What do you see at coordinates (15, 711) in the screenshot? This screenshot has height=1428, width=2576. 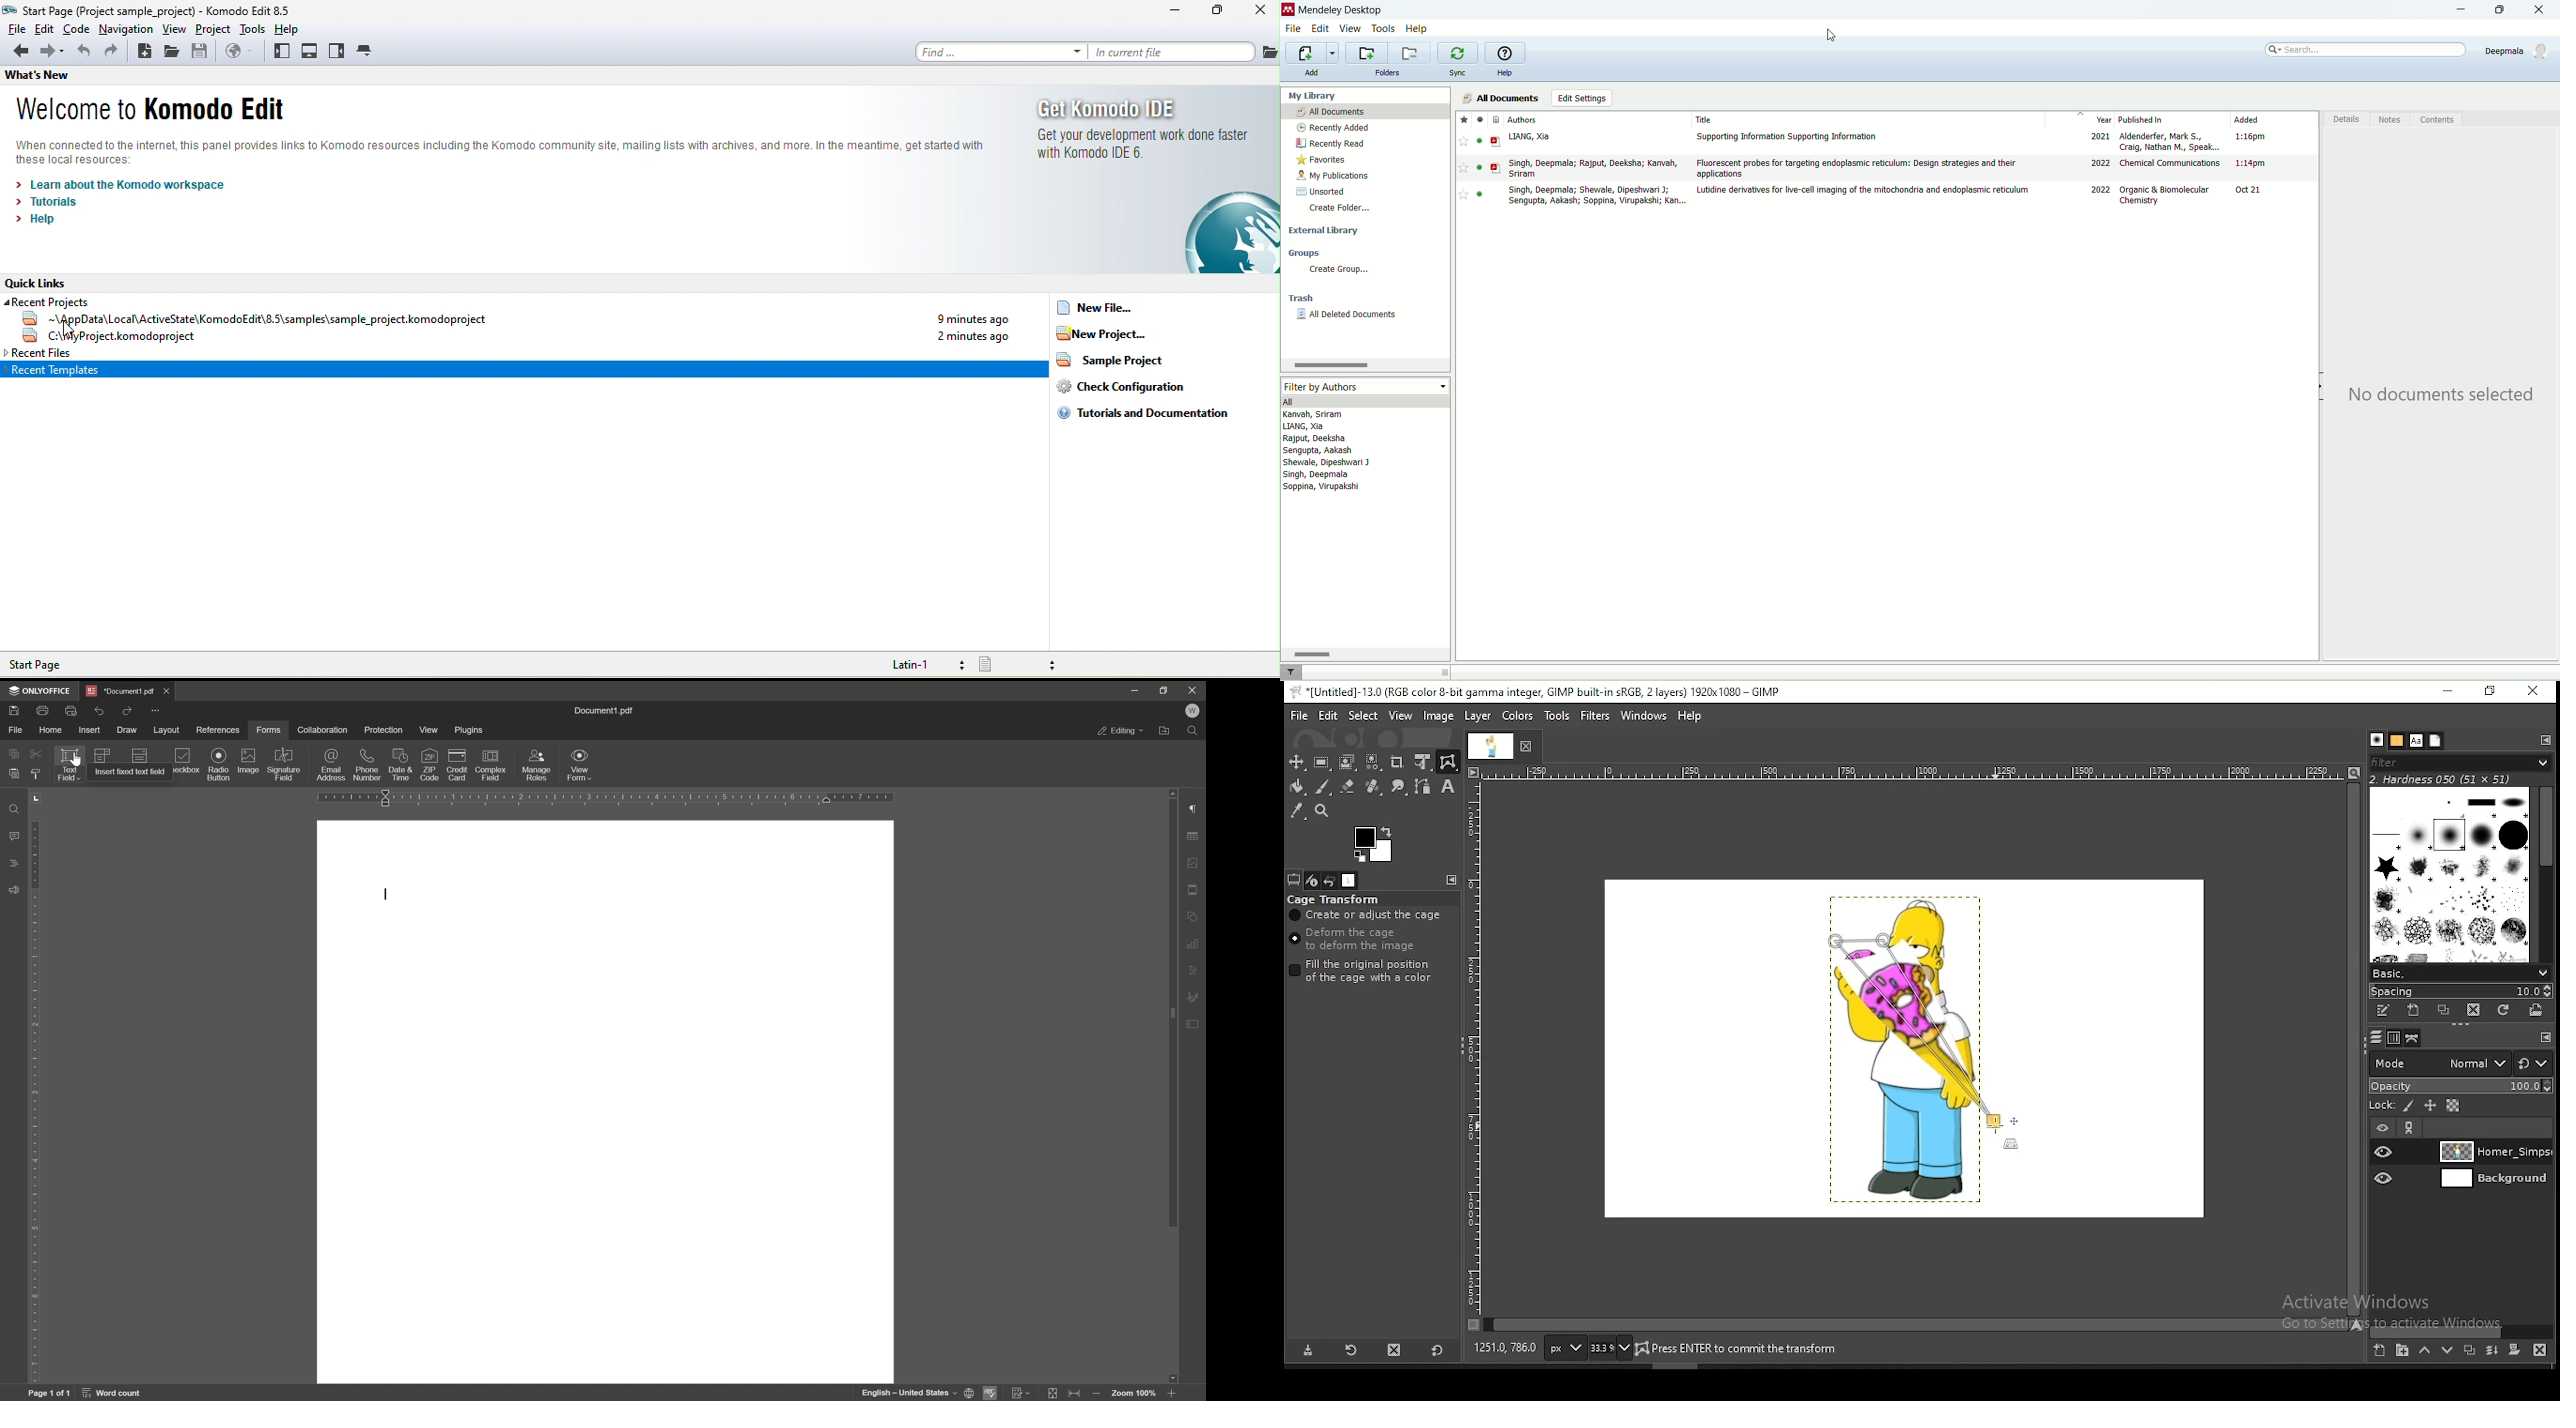 I see `Save` at bounding box center [15, 711].